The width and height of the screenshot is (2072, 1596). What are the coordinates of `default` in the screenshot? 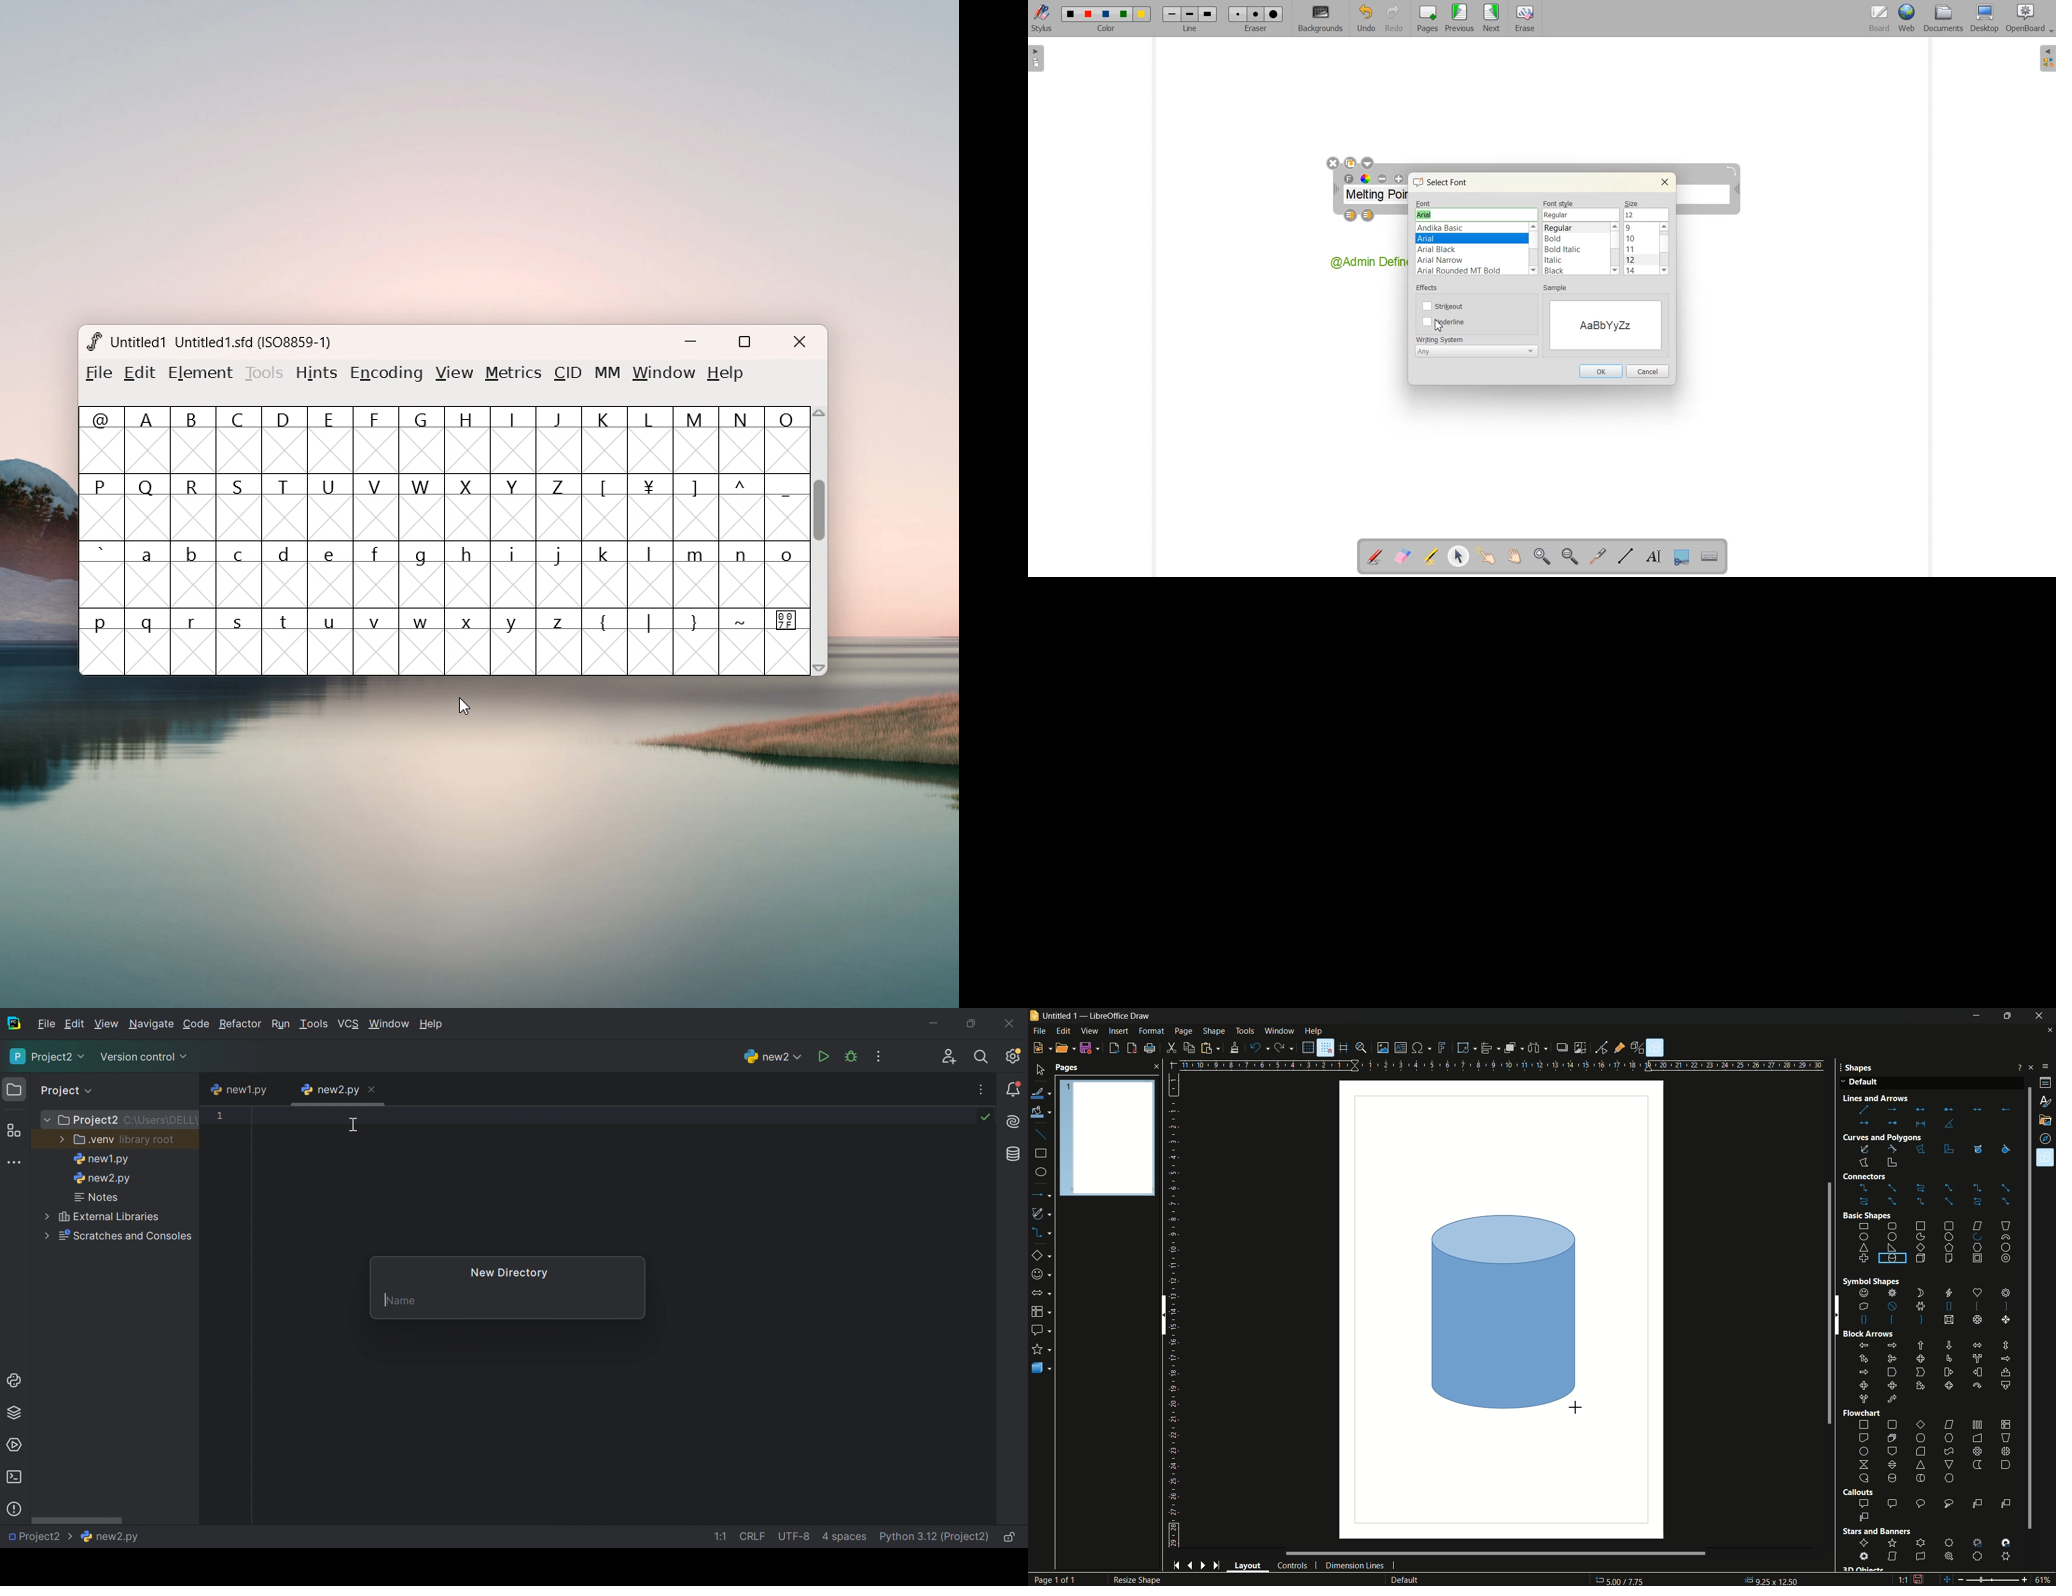 It's located at (1419, 1580).